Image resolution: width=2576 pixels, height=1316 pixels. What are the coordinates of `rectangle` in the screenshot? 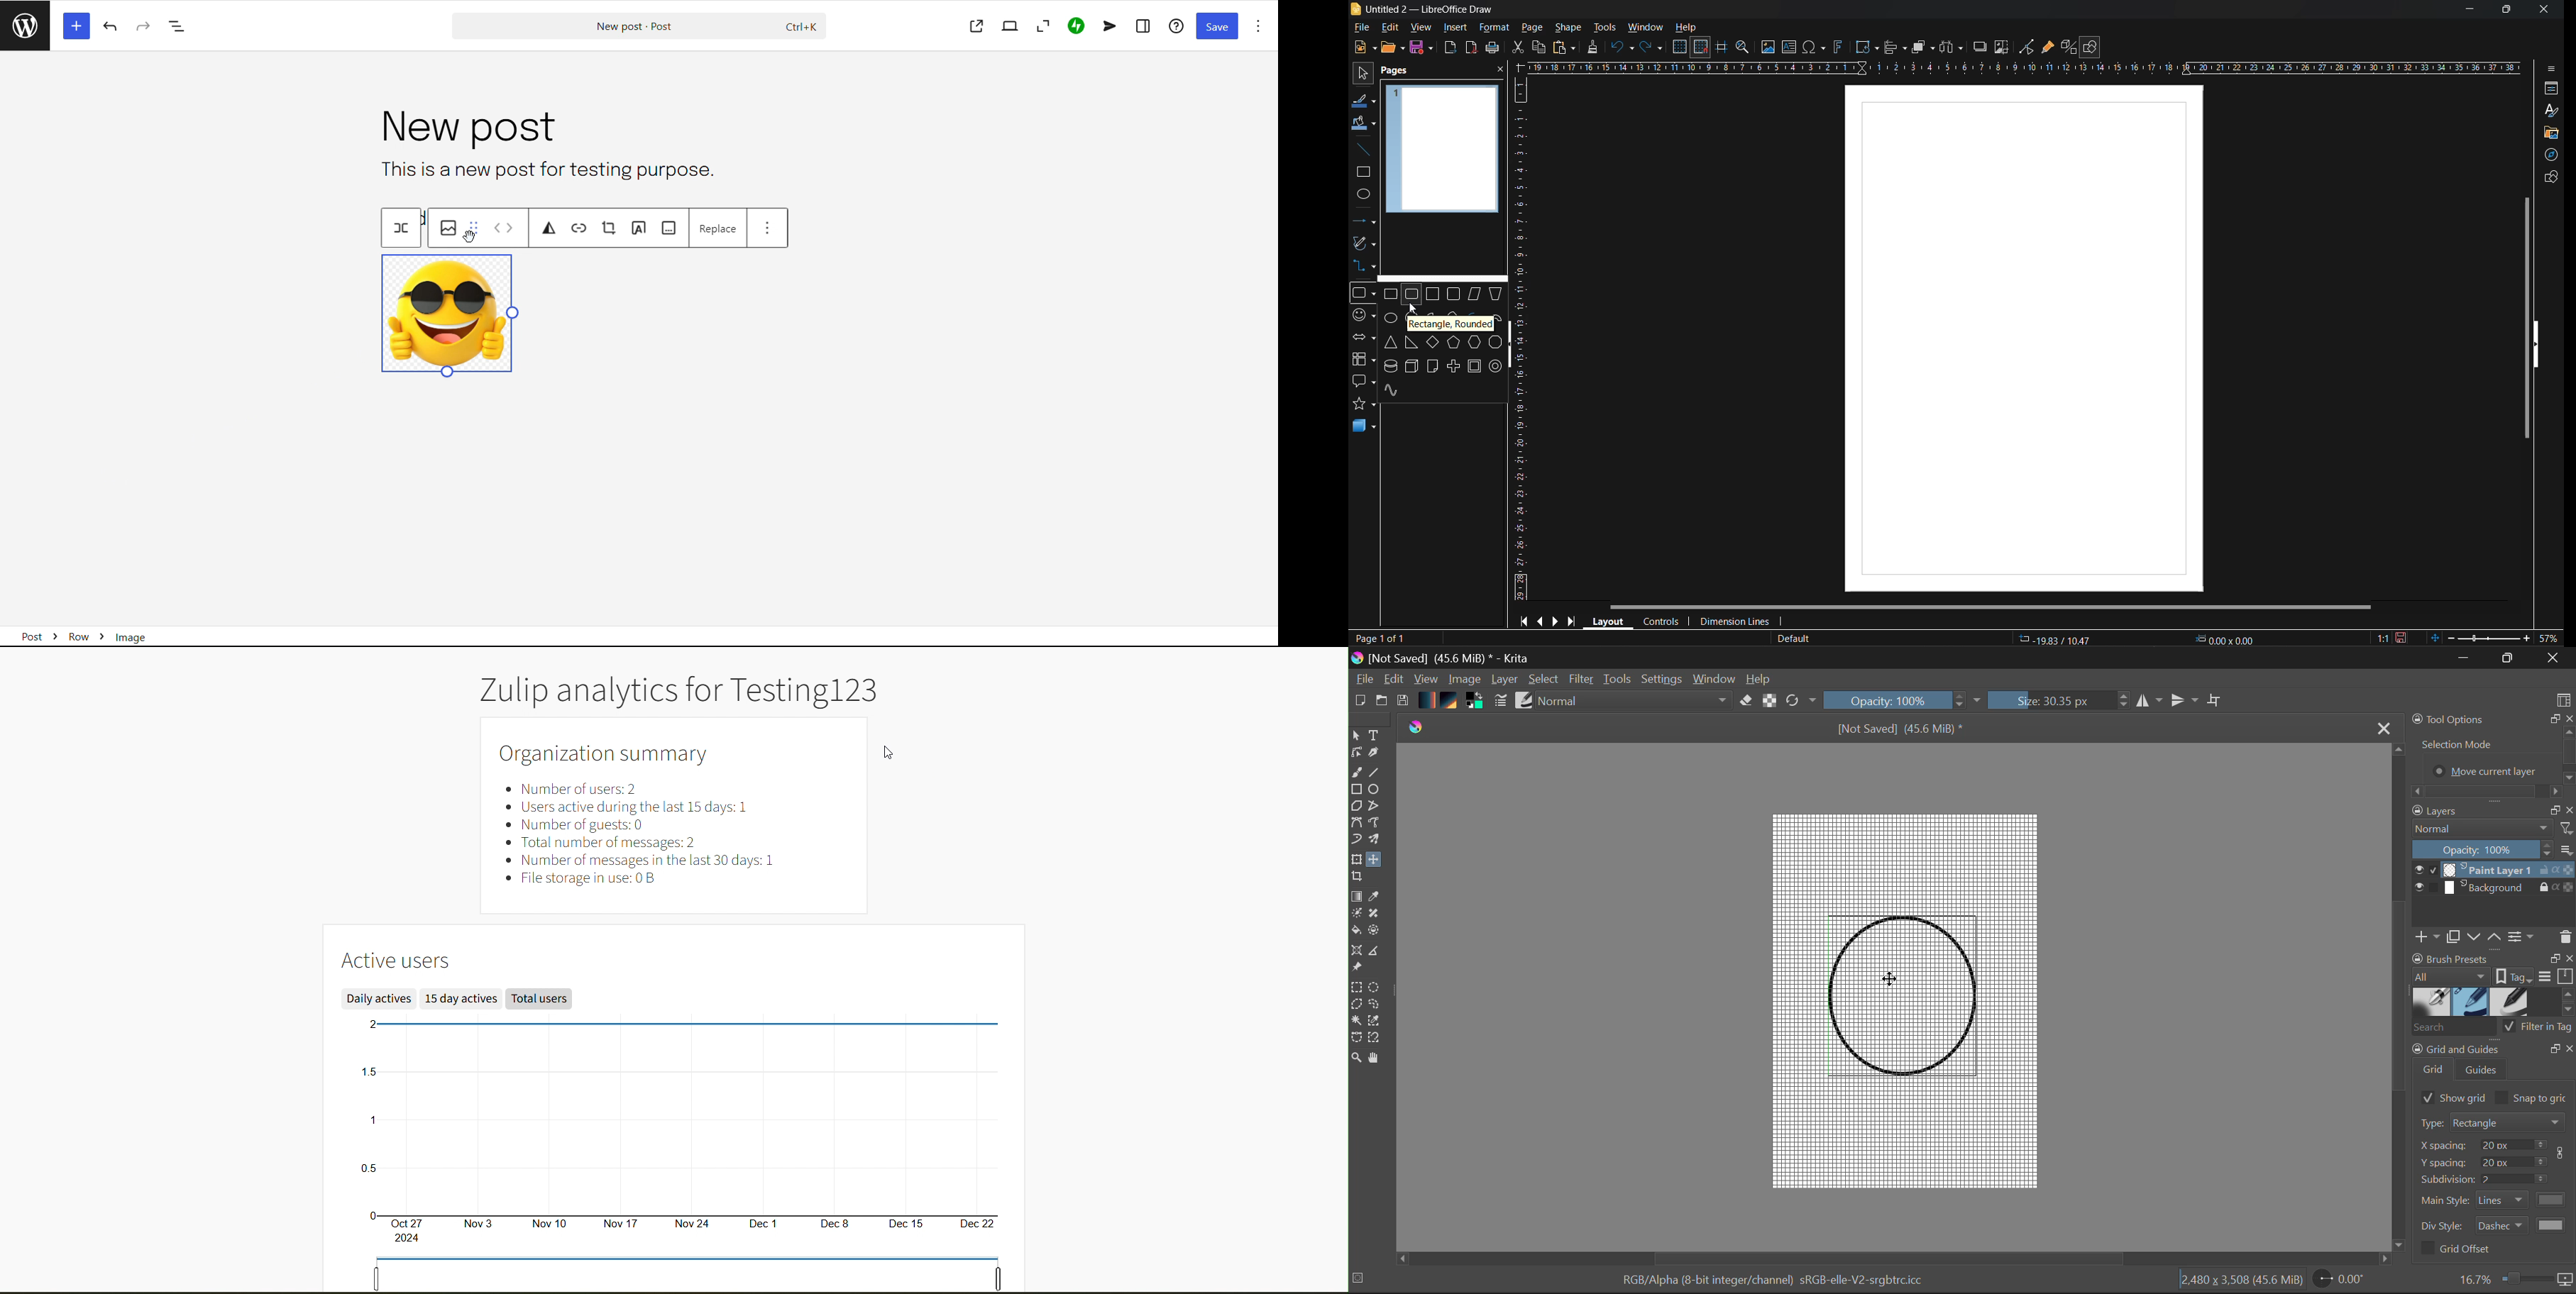 It's located at (1392, 294).